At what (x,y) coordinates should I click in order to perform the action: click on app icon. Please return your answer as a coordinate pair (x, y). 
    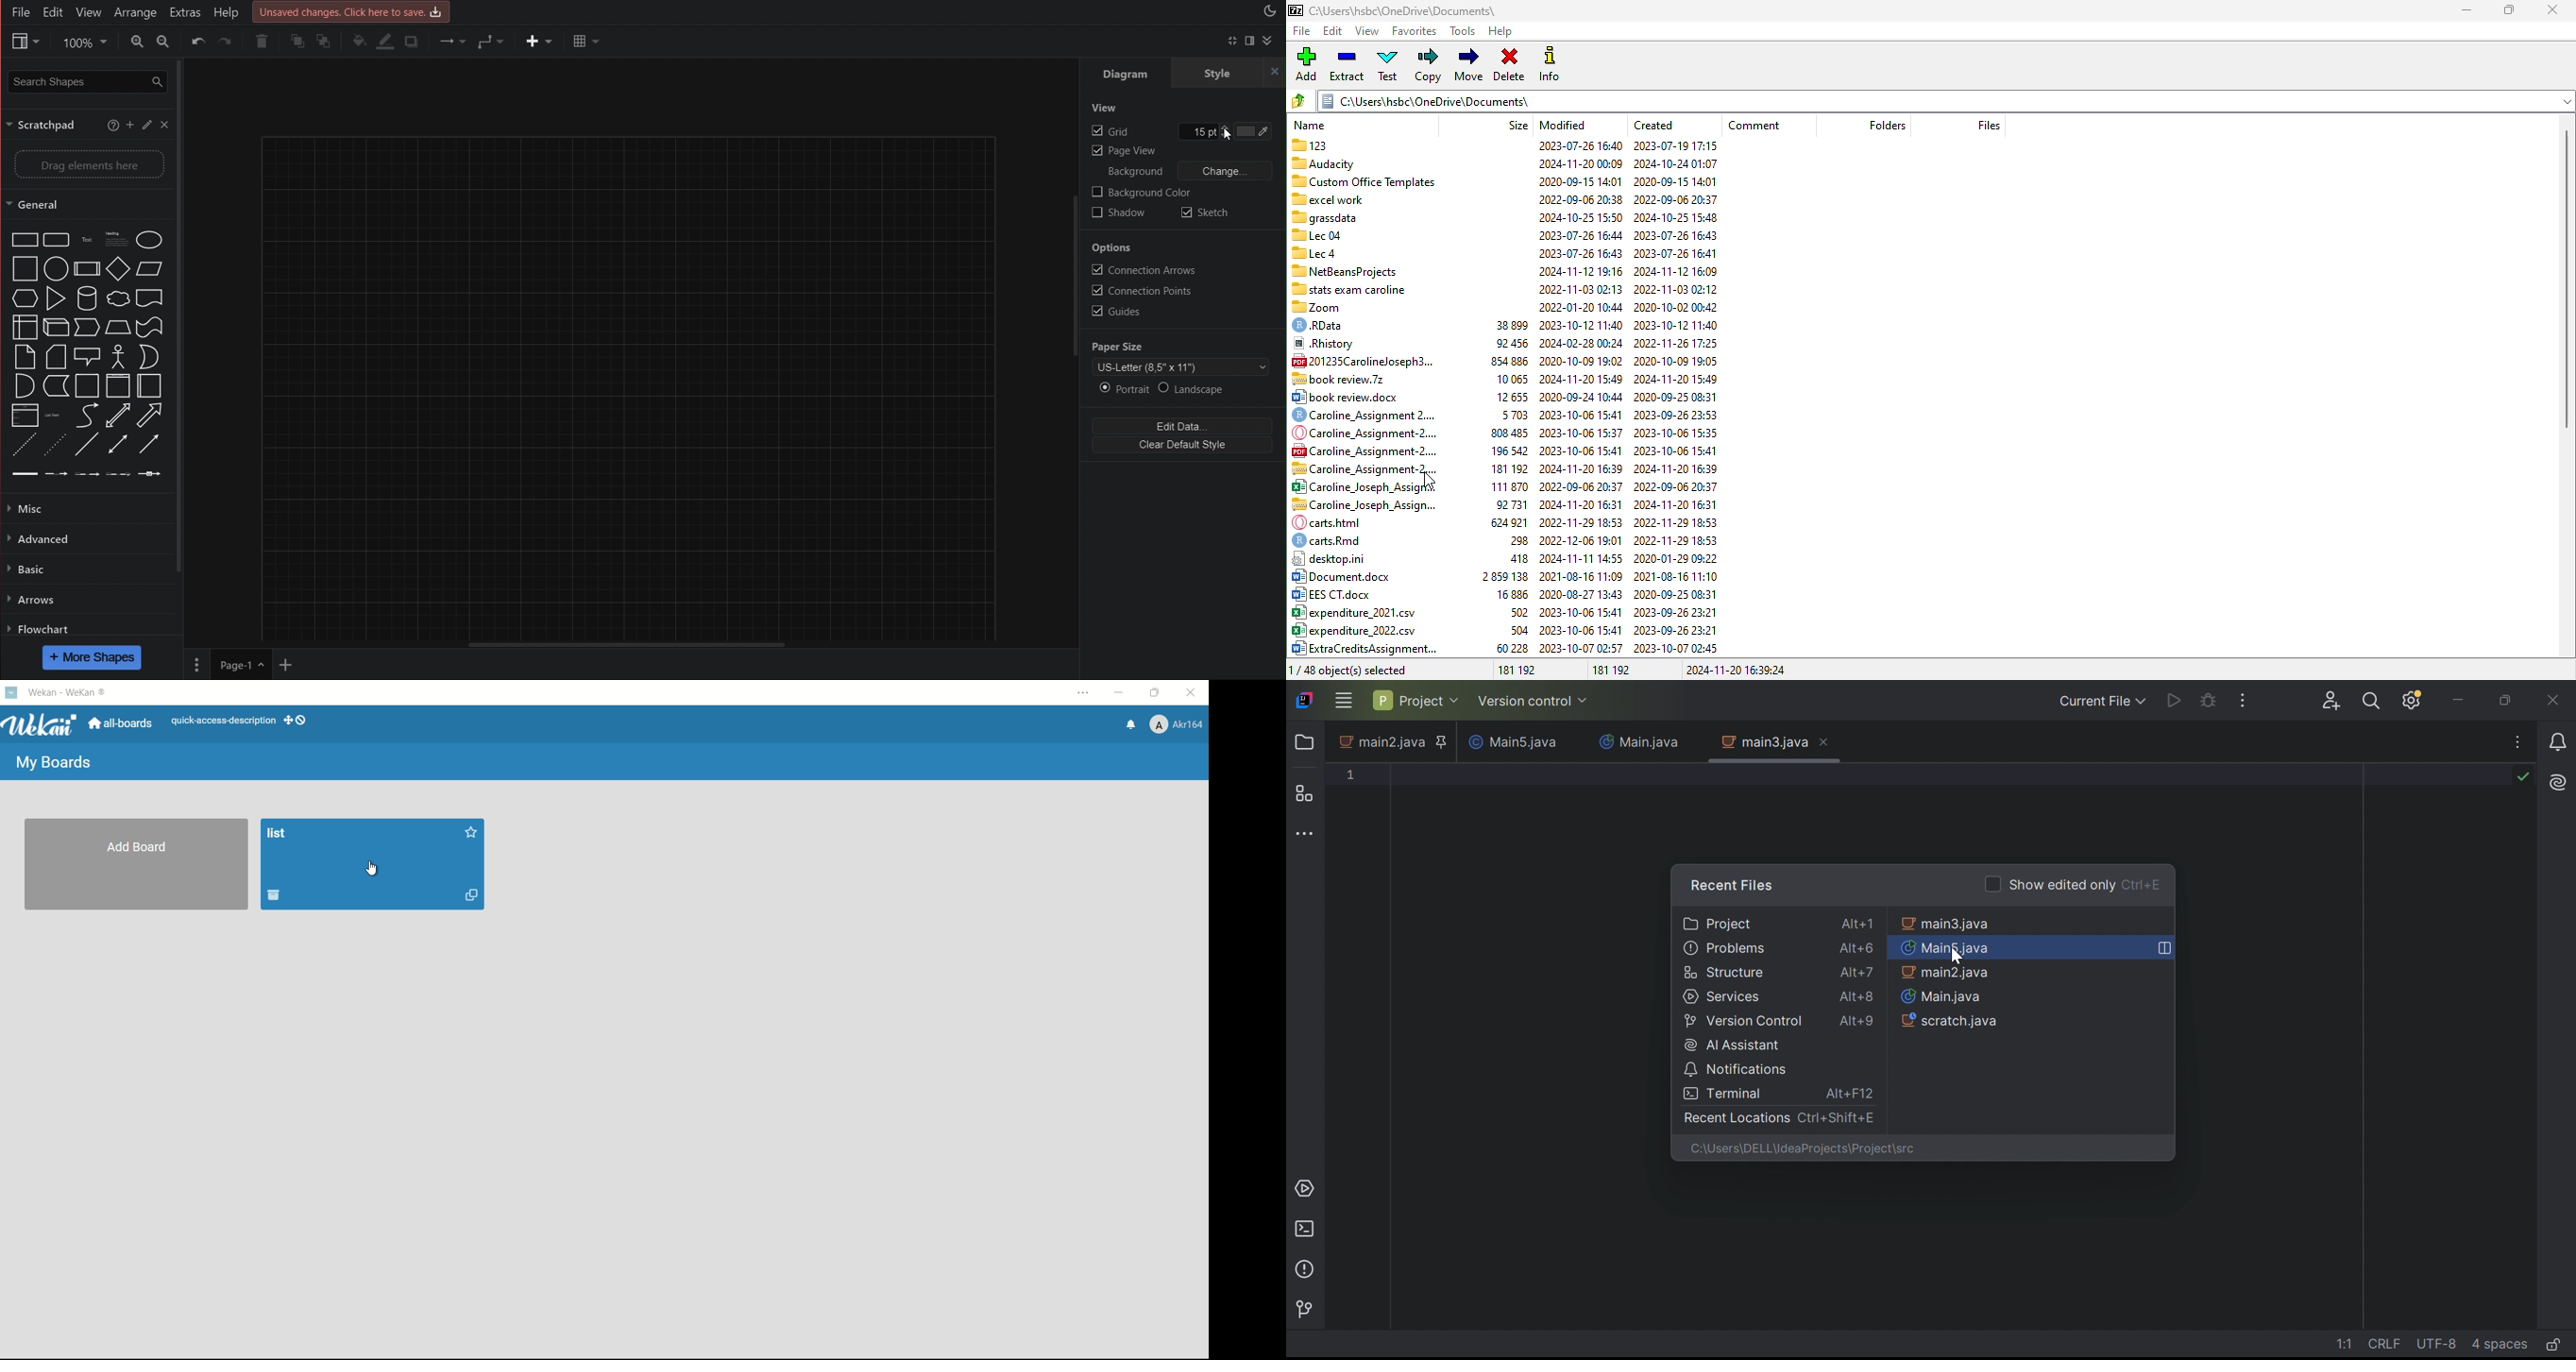
    Looking at the image, I should click on (13, 693).